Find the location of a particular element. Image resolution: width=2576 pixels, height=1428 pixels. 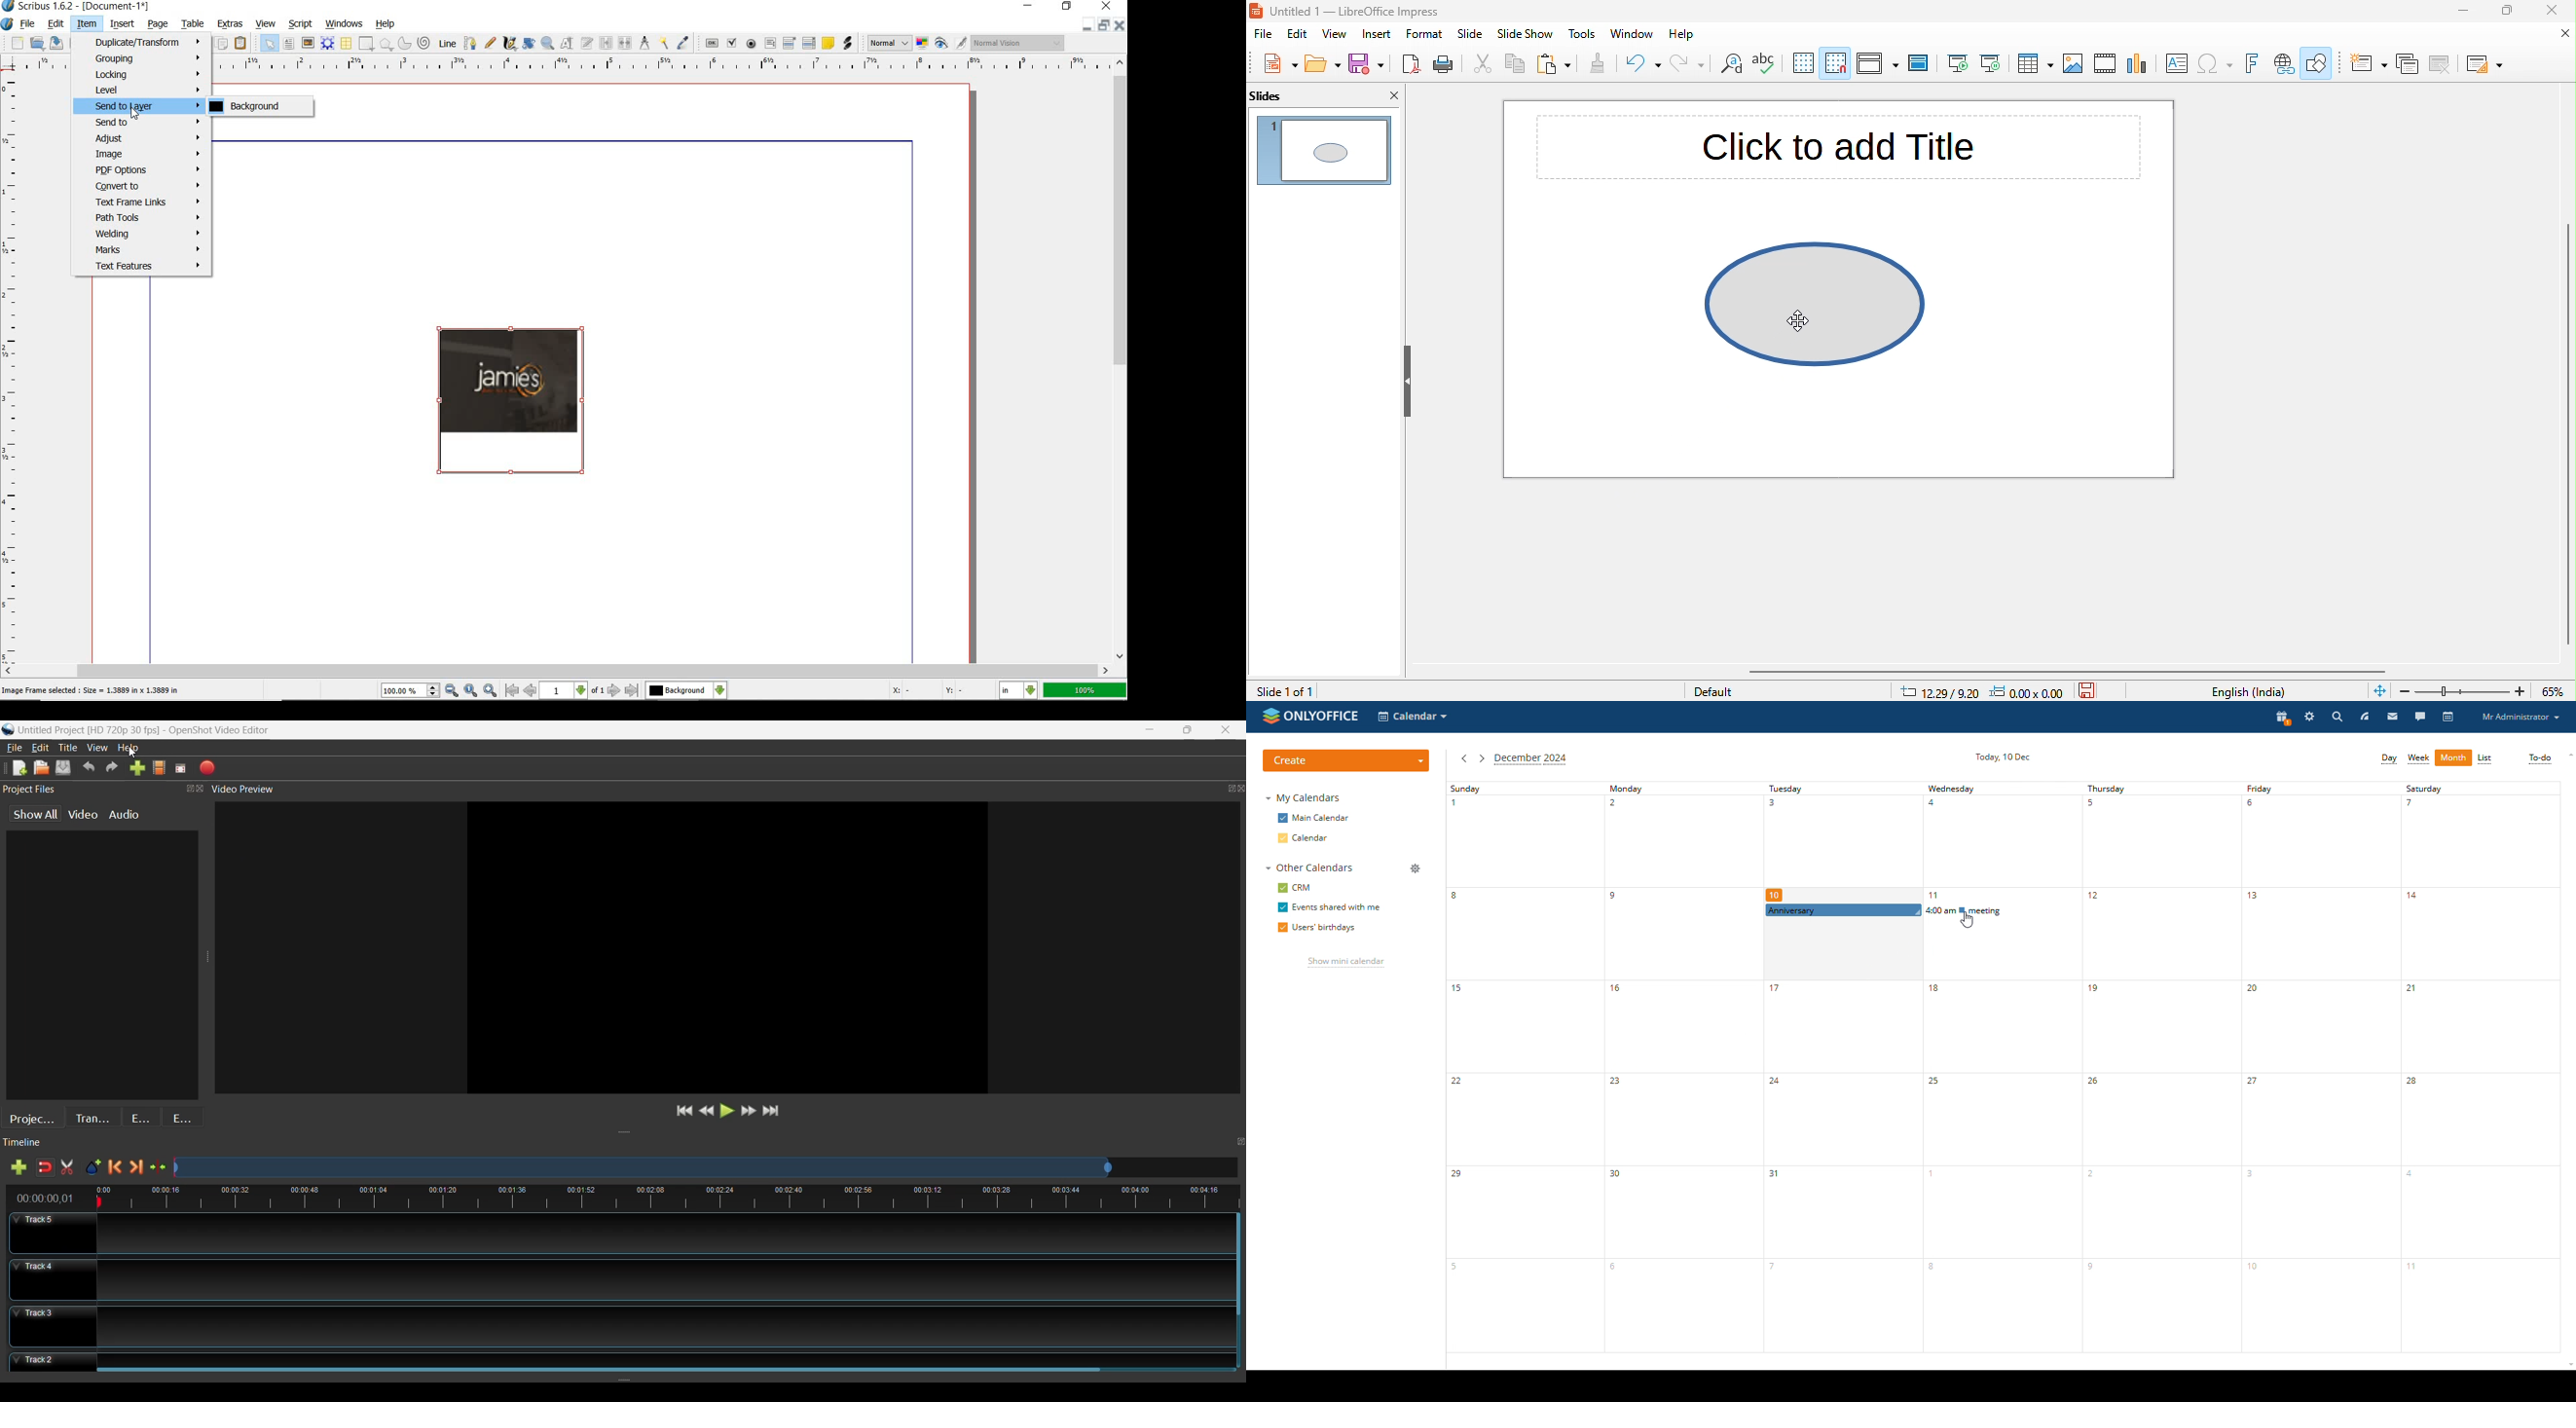

snap to grid is located at coordinates (1837, 62).